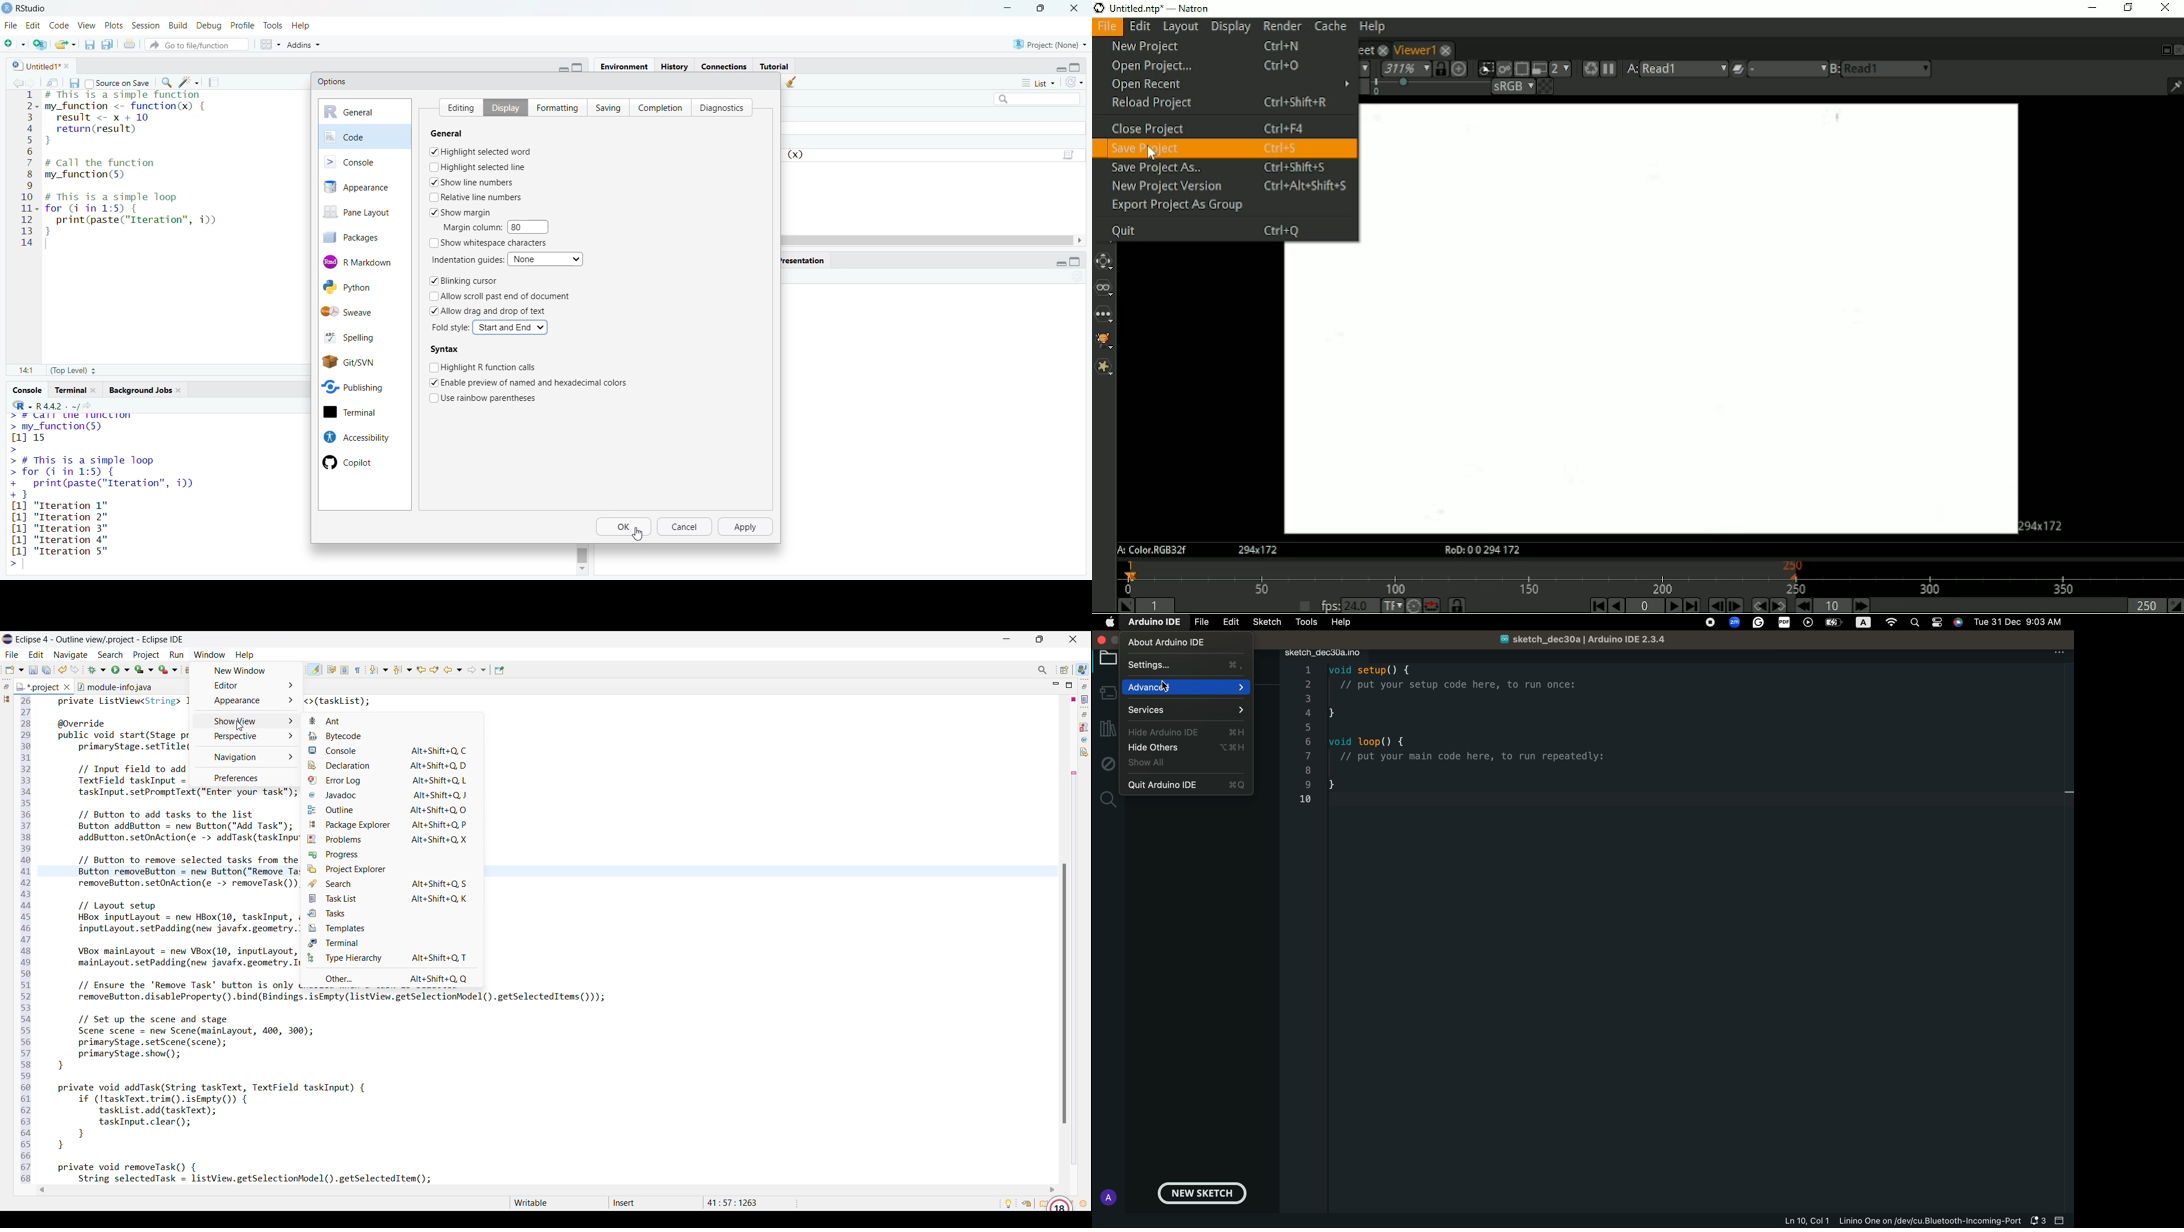 This screenshot has height=1232, width=2184. I want to click on [1] "Iteration 5", so click(57, 551).